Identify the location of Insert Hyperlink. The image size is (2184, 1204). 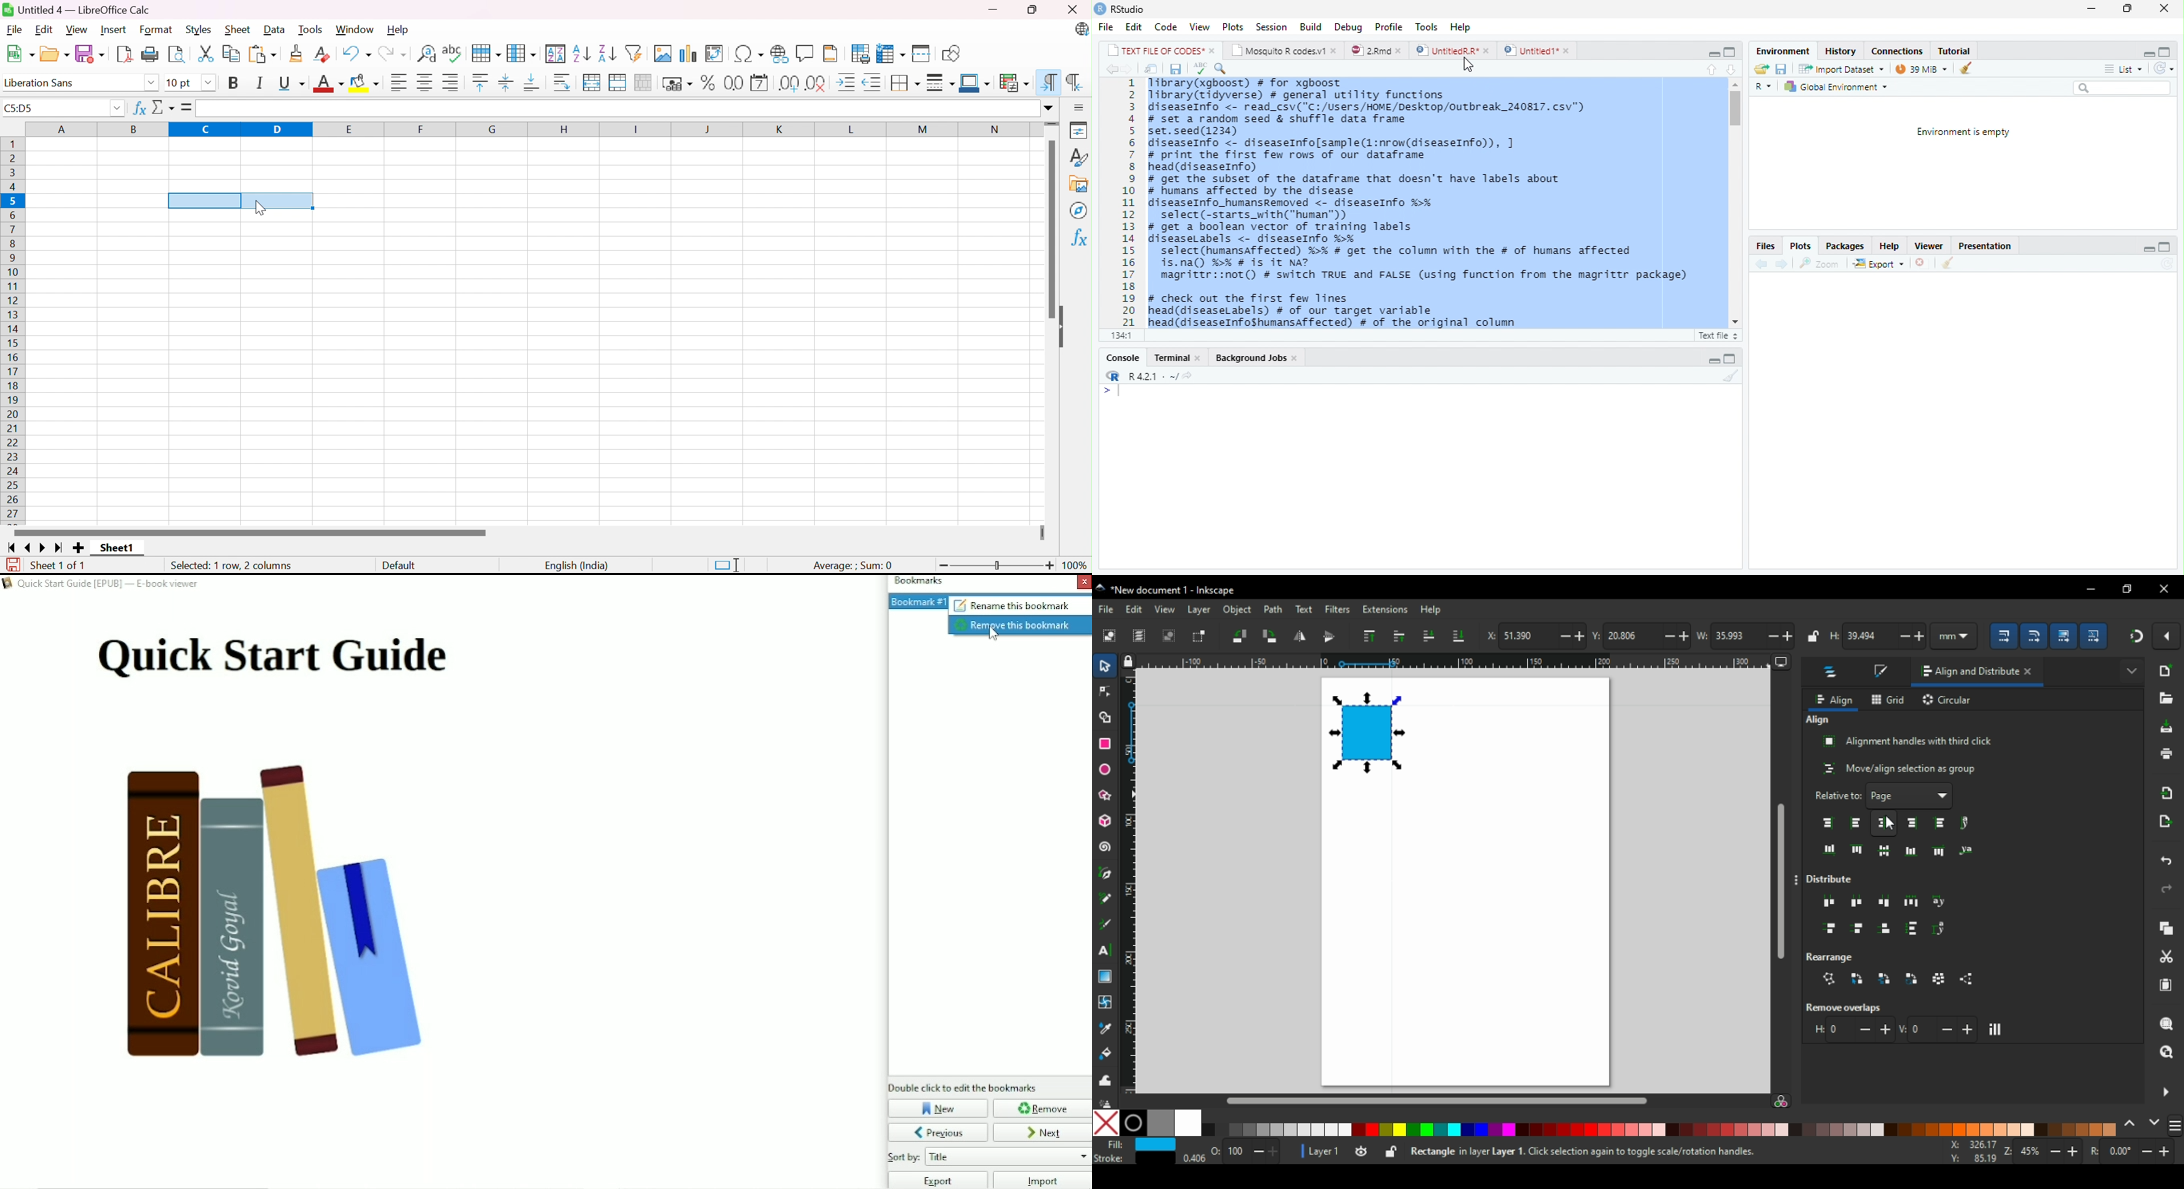
(778, 54).